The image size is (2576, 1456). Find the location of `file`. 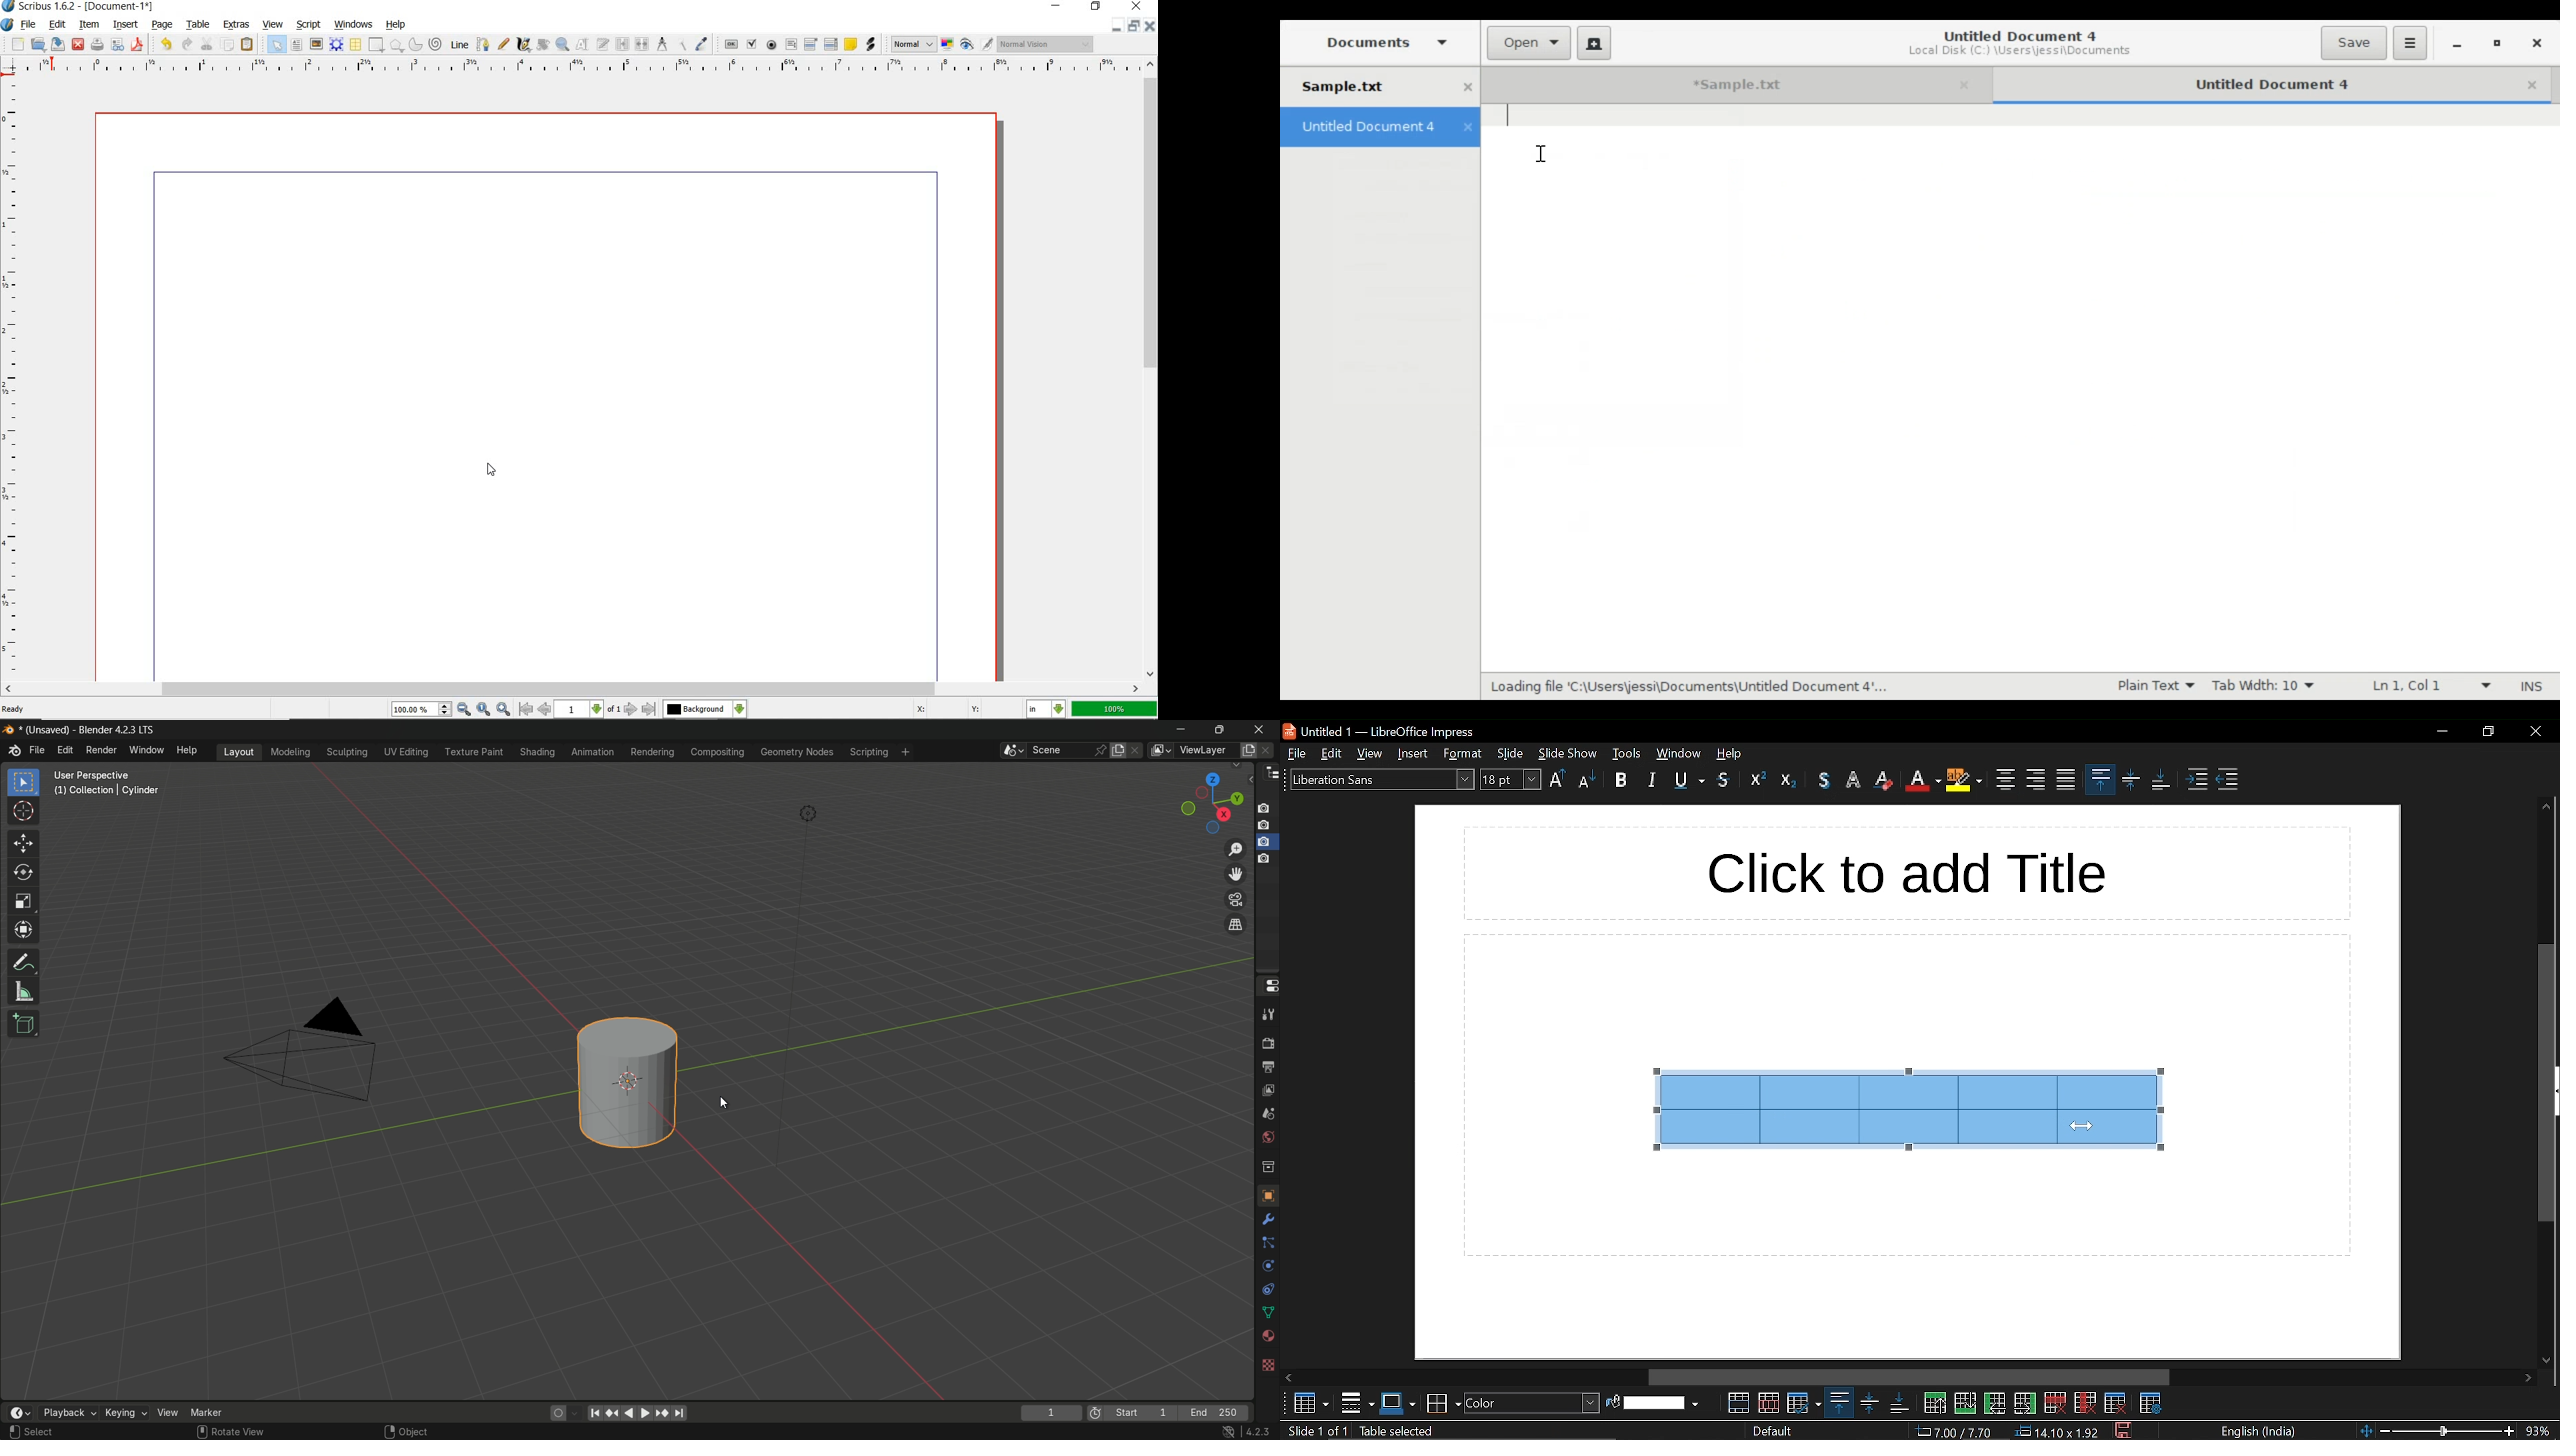

file is located at coordinates (30, 23).